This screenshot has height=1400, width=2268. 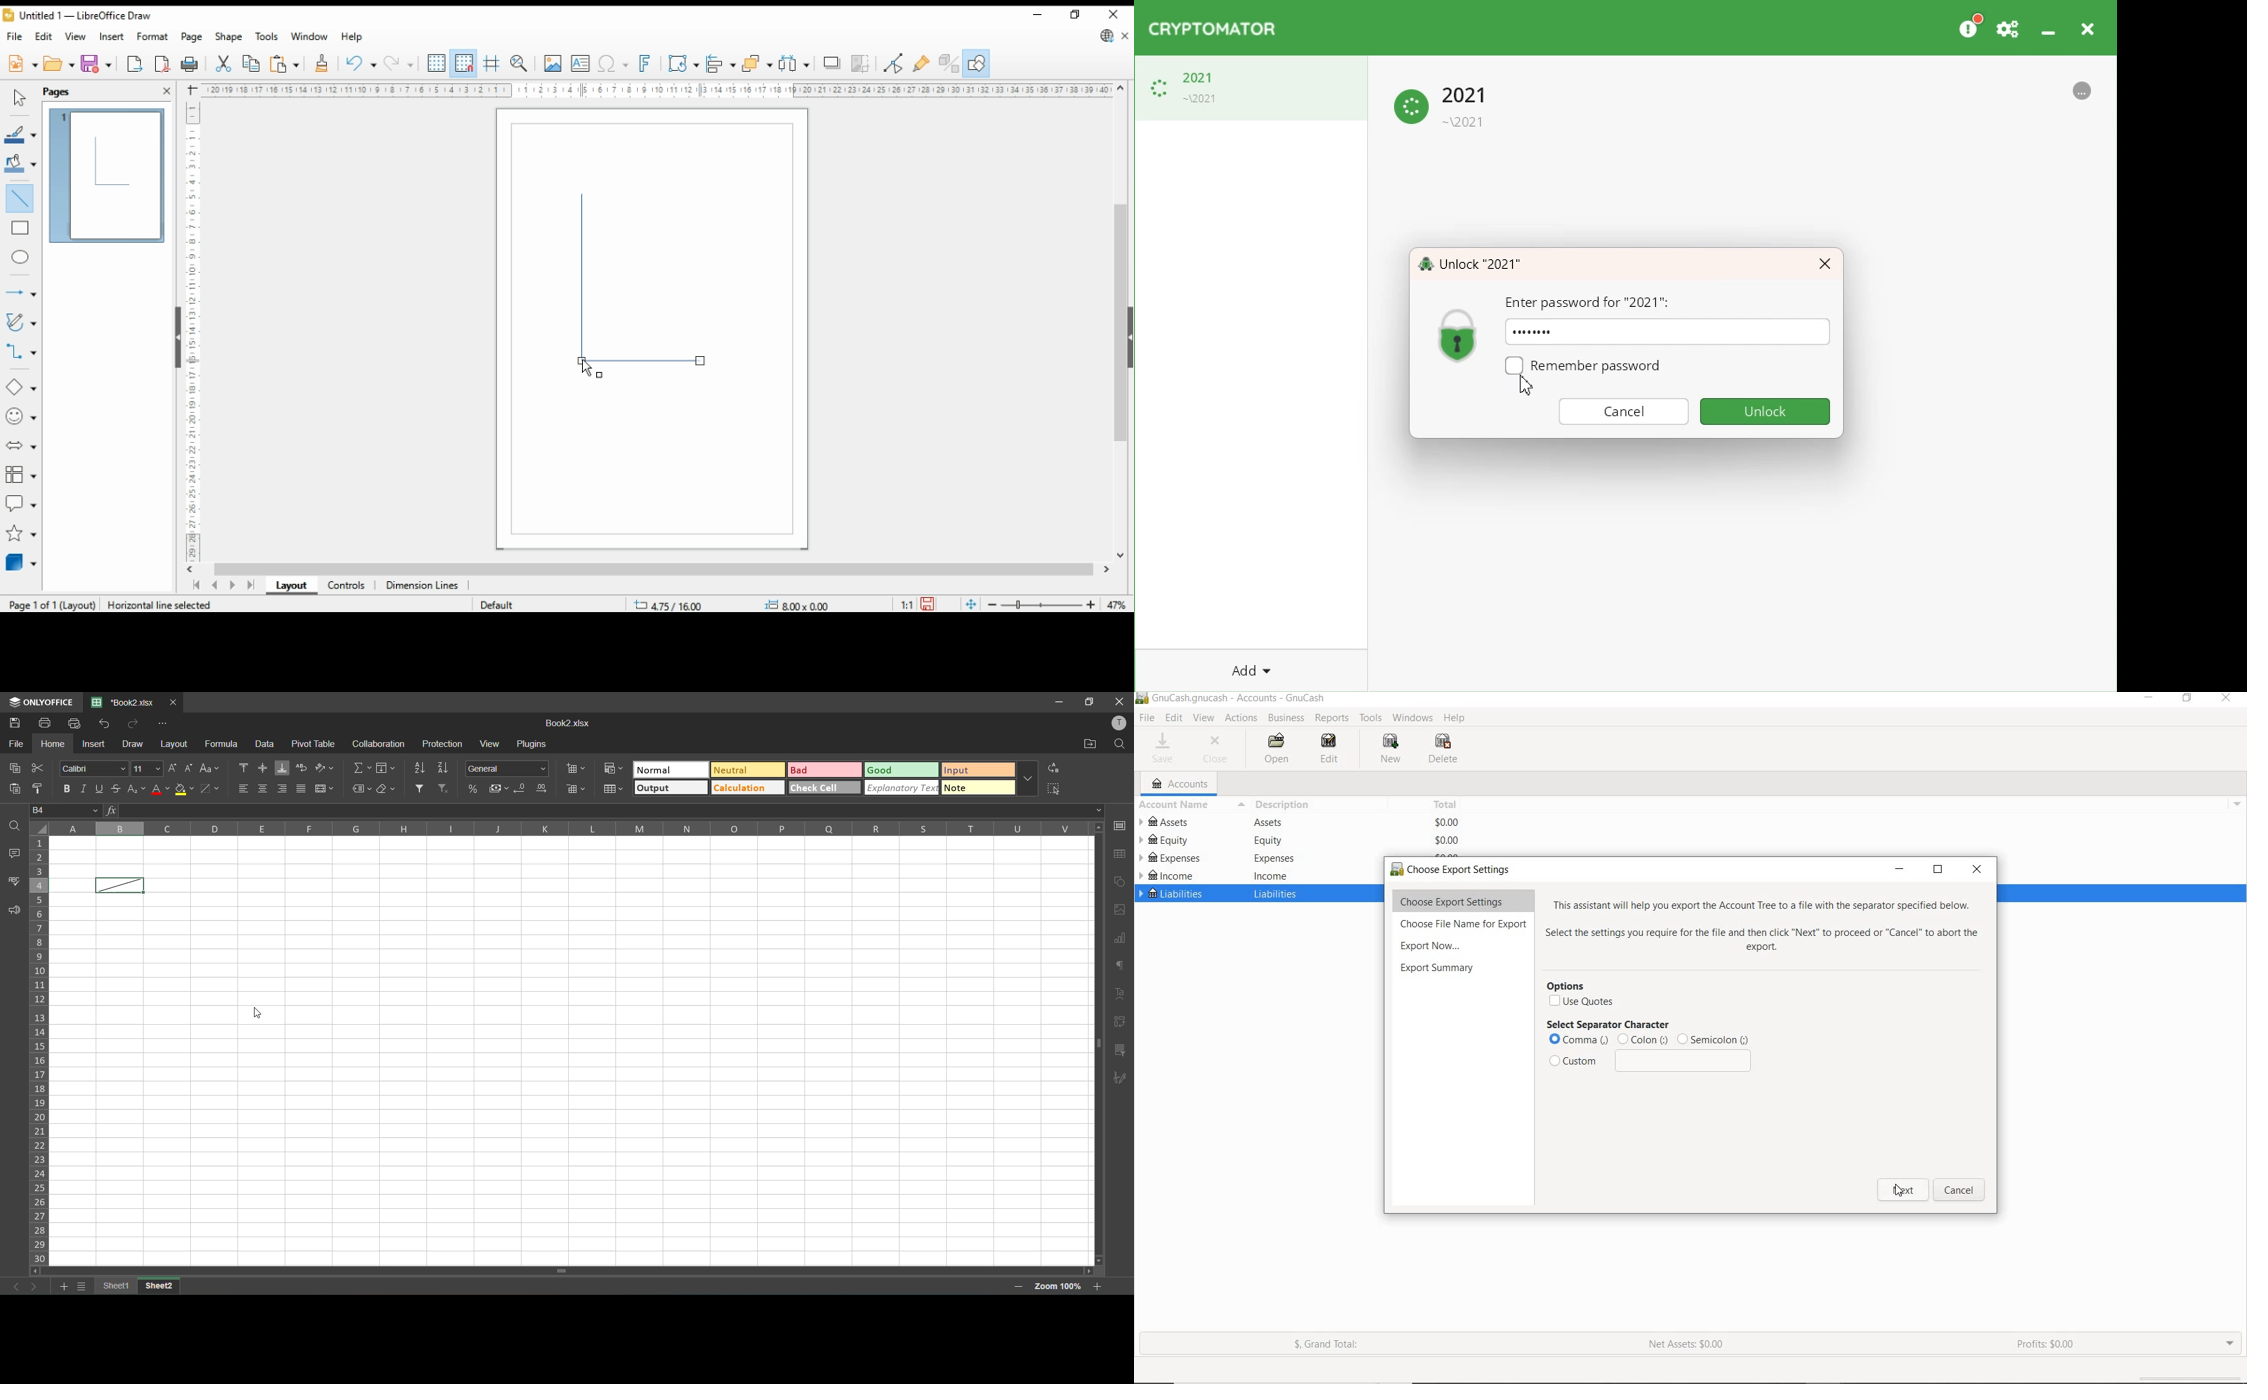 What do you see at coordinates (1100, 1044) in the screenshot?
I see `scrollbar` at bounding box center [1100, 1044].